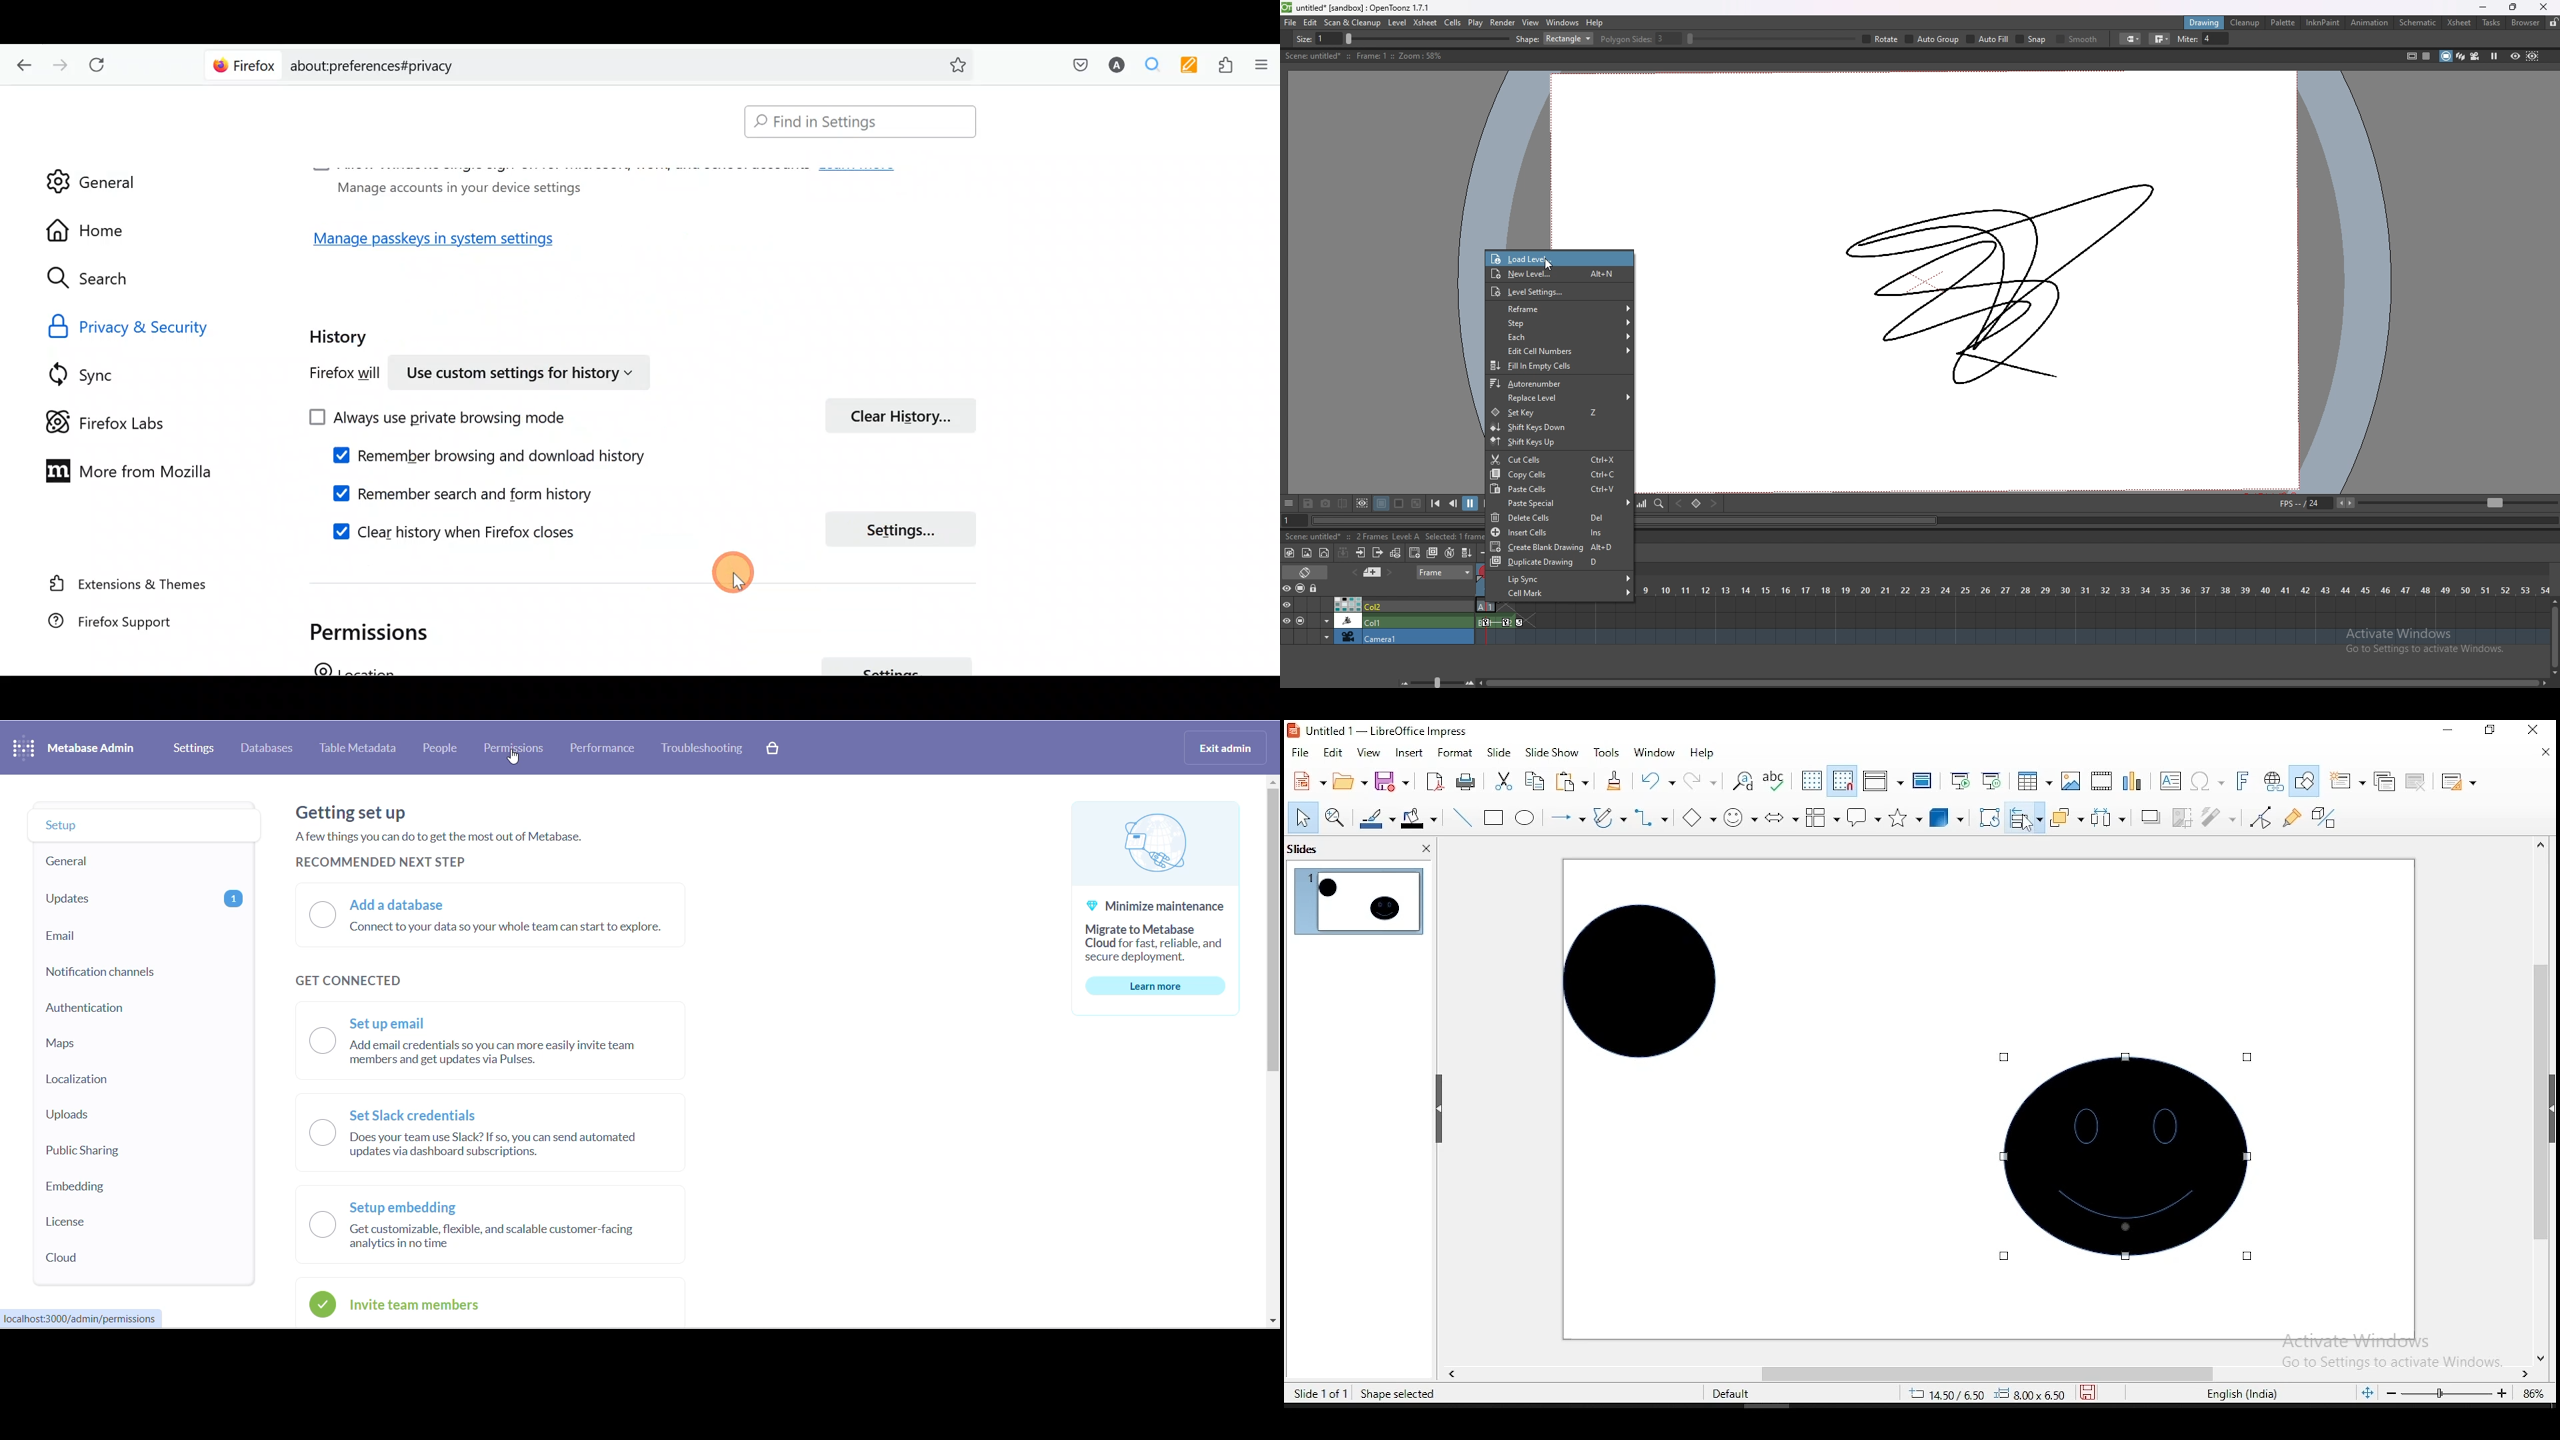 The height and width of the screenshot is (1456, 2576). What do you see at coordinates (86, 1319) in the screenshot?
I see `URL` at bounding box center [86, 1319].